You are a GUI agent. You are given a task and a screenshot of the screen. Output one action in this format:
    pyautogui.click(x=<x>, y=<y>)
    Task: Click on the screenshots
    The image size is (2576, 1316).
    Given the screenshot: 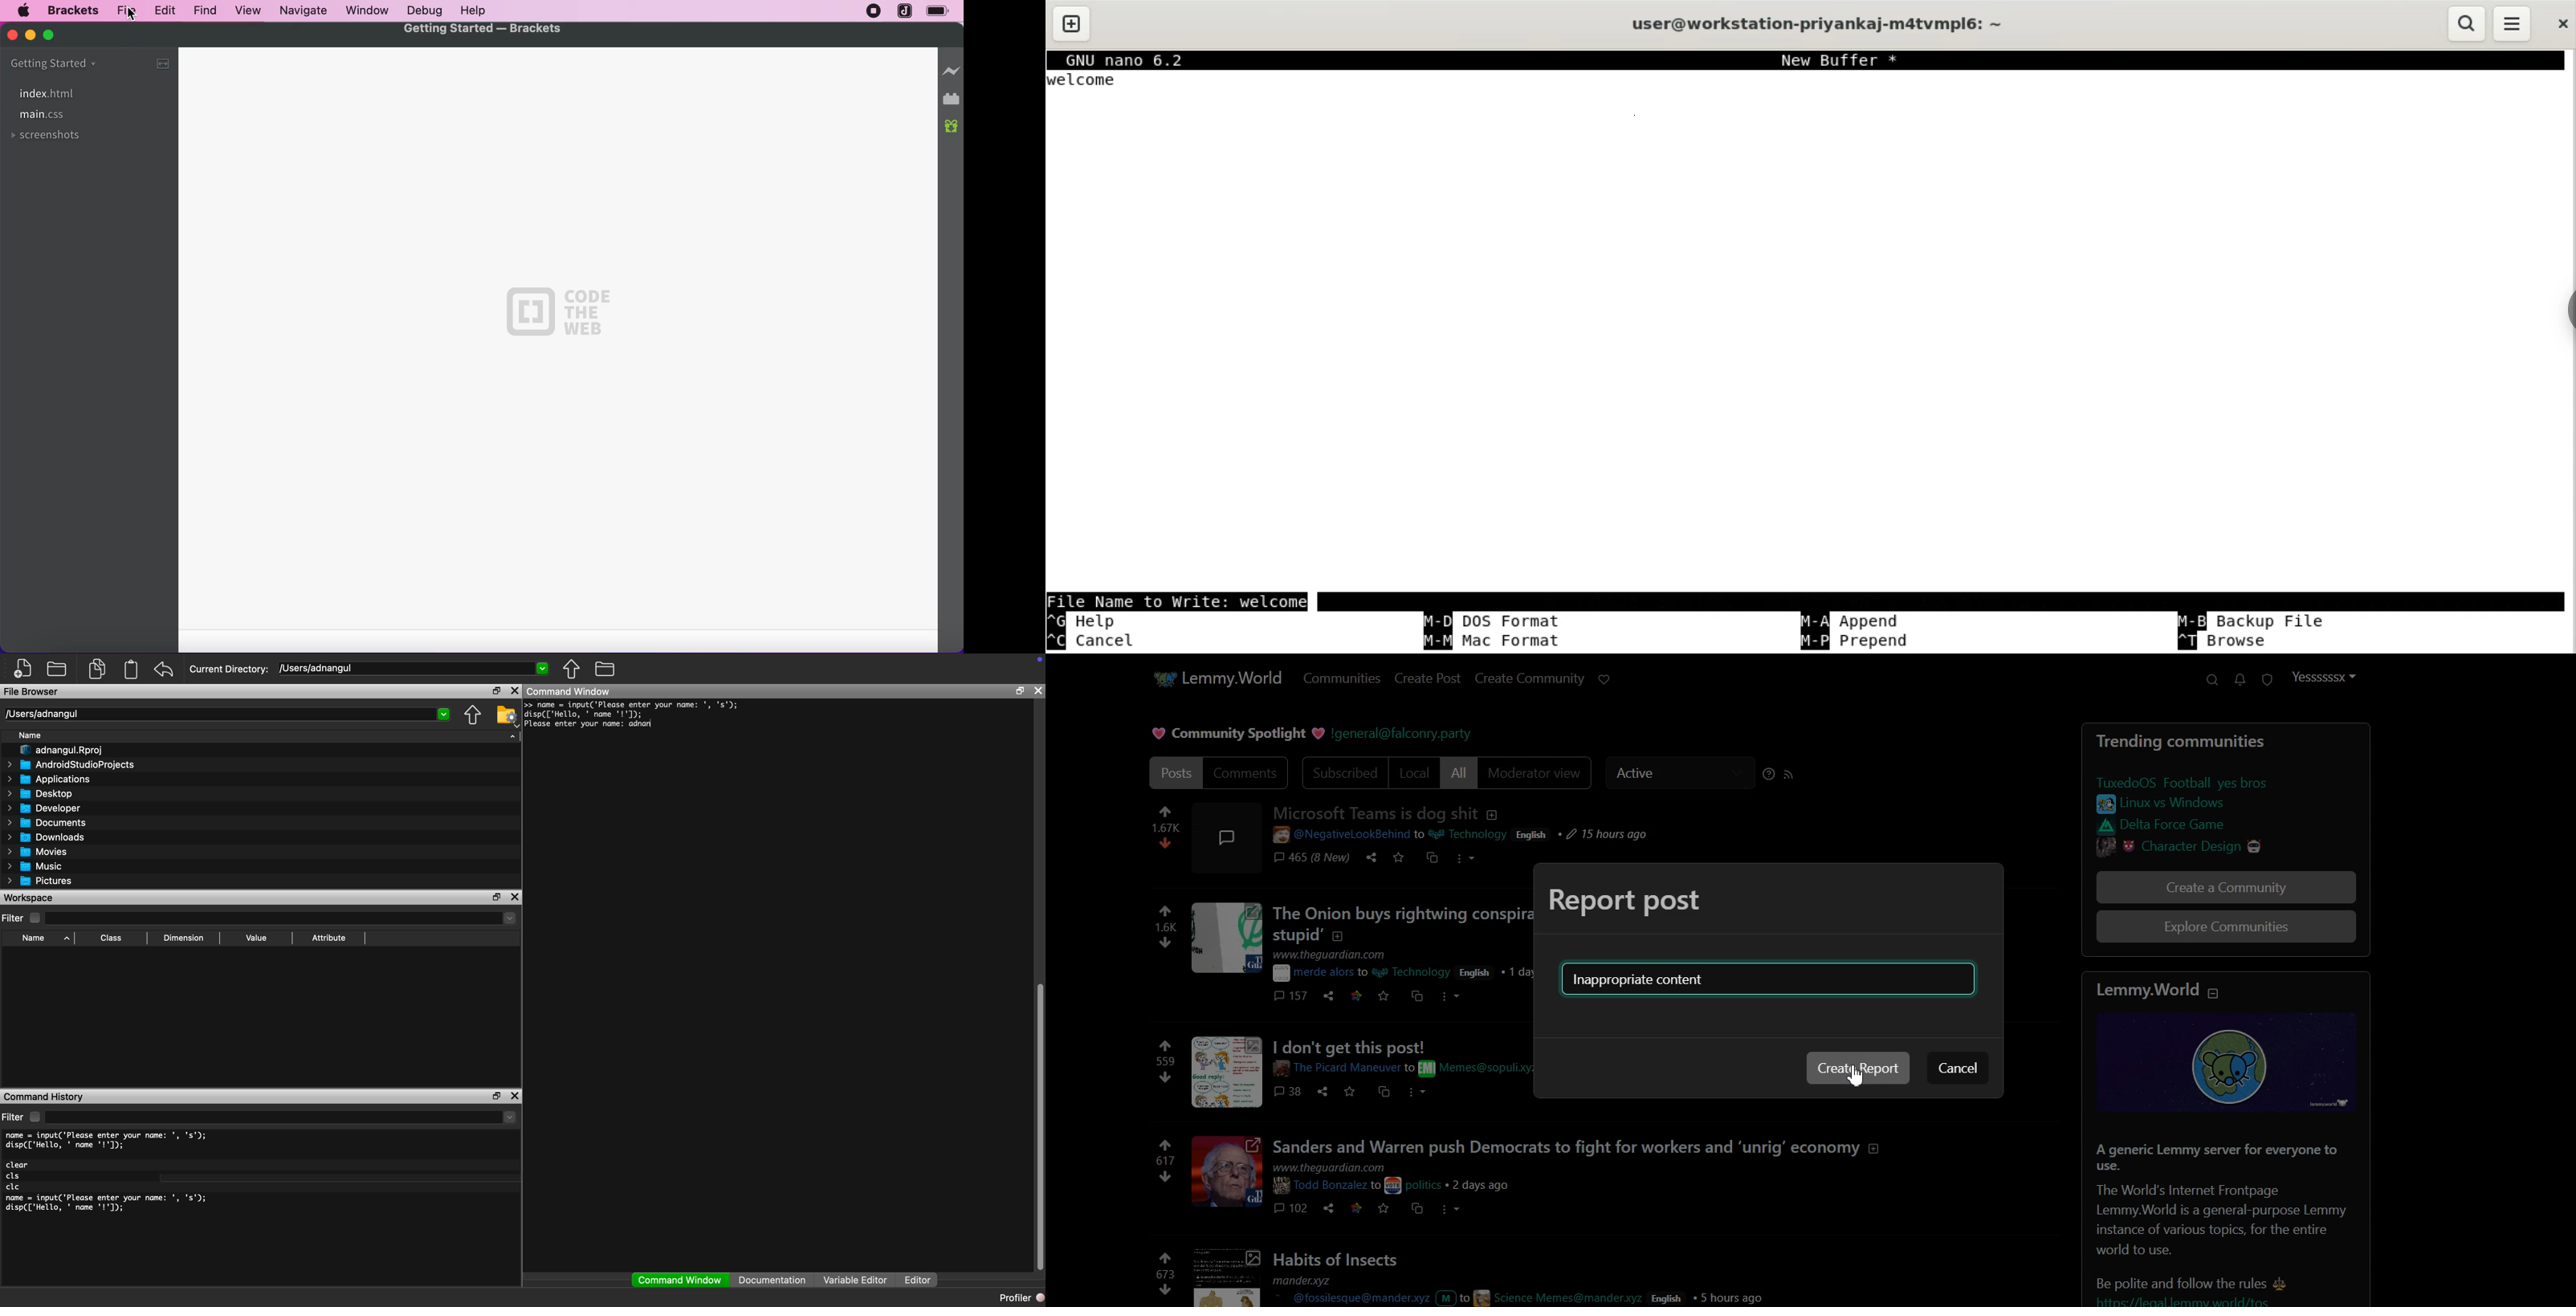 What is the action you would take?
    pyautogui.click(x=48, y=138)
    